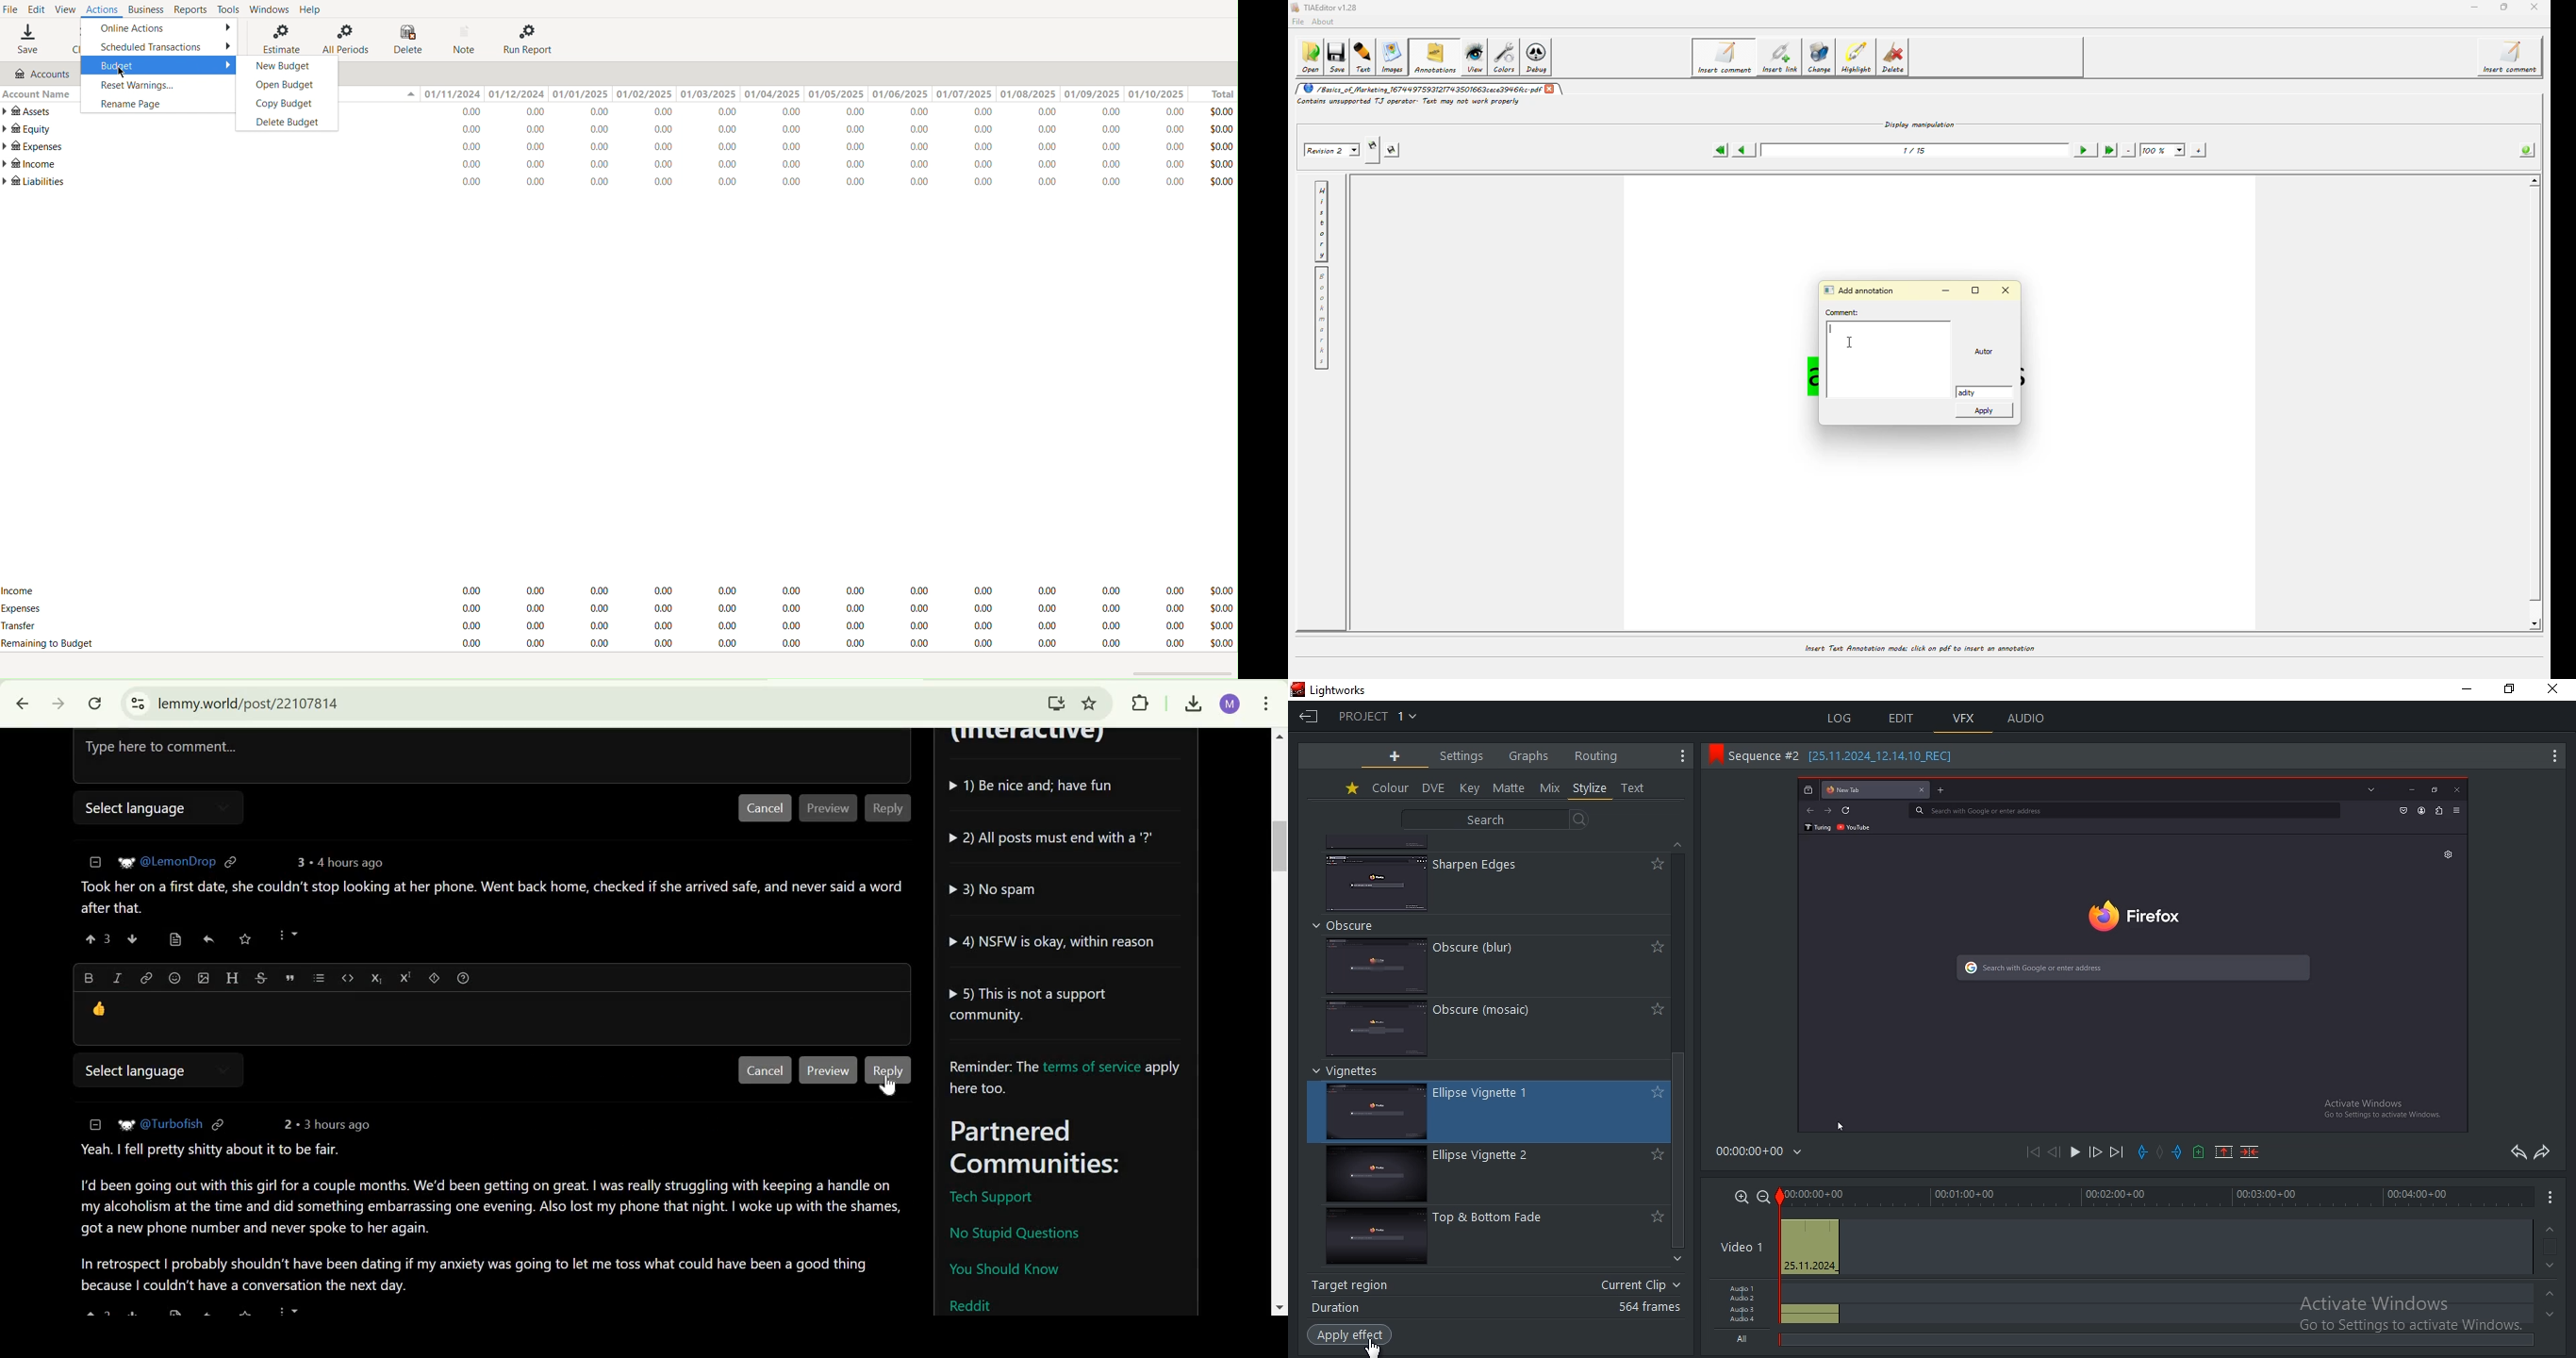 This screenshot has height=1372, width=2576. Describe the element at coordinates (1350, 790) in the screenshot. I see `Favorites` at that location.